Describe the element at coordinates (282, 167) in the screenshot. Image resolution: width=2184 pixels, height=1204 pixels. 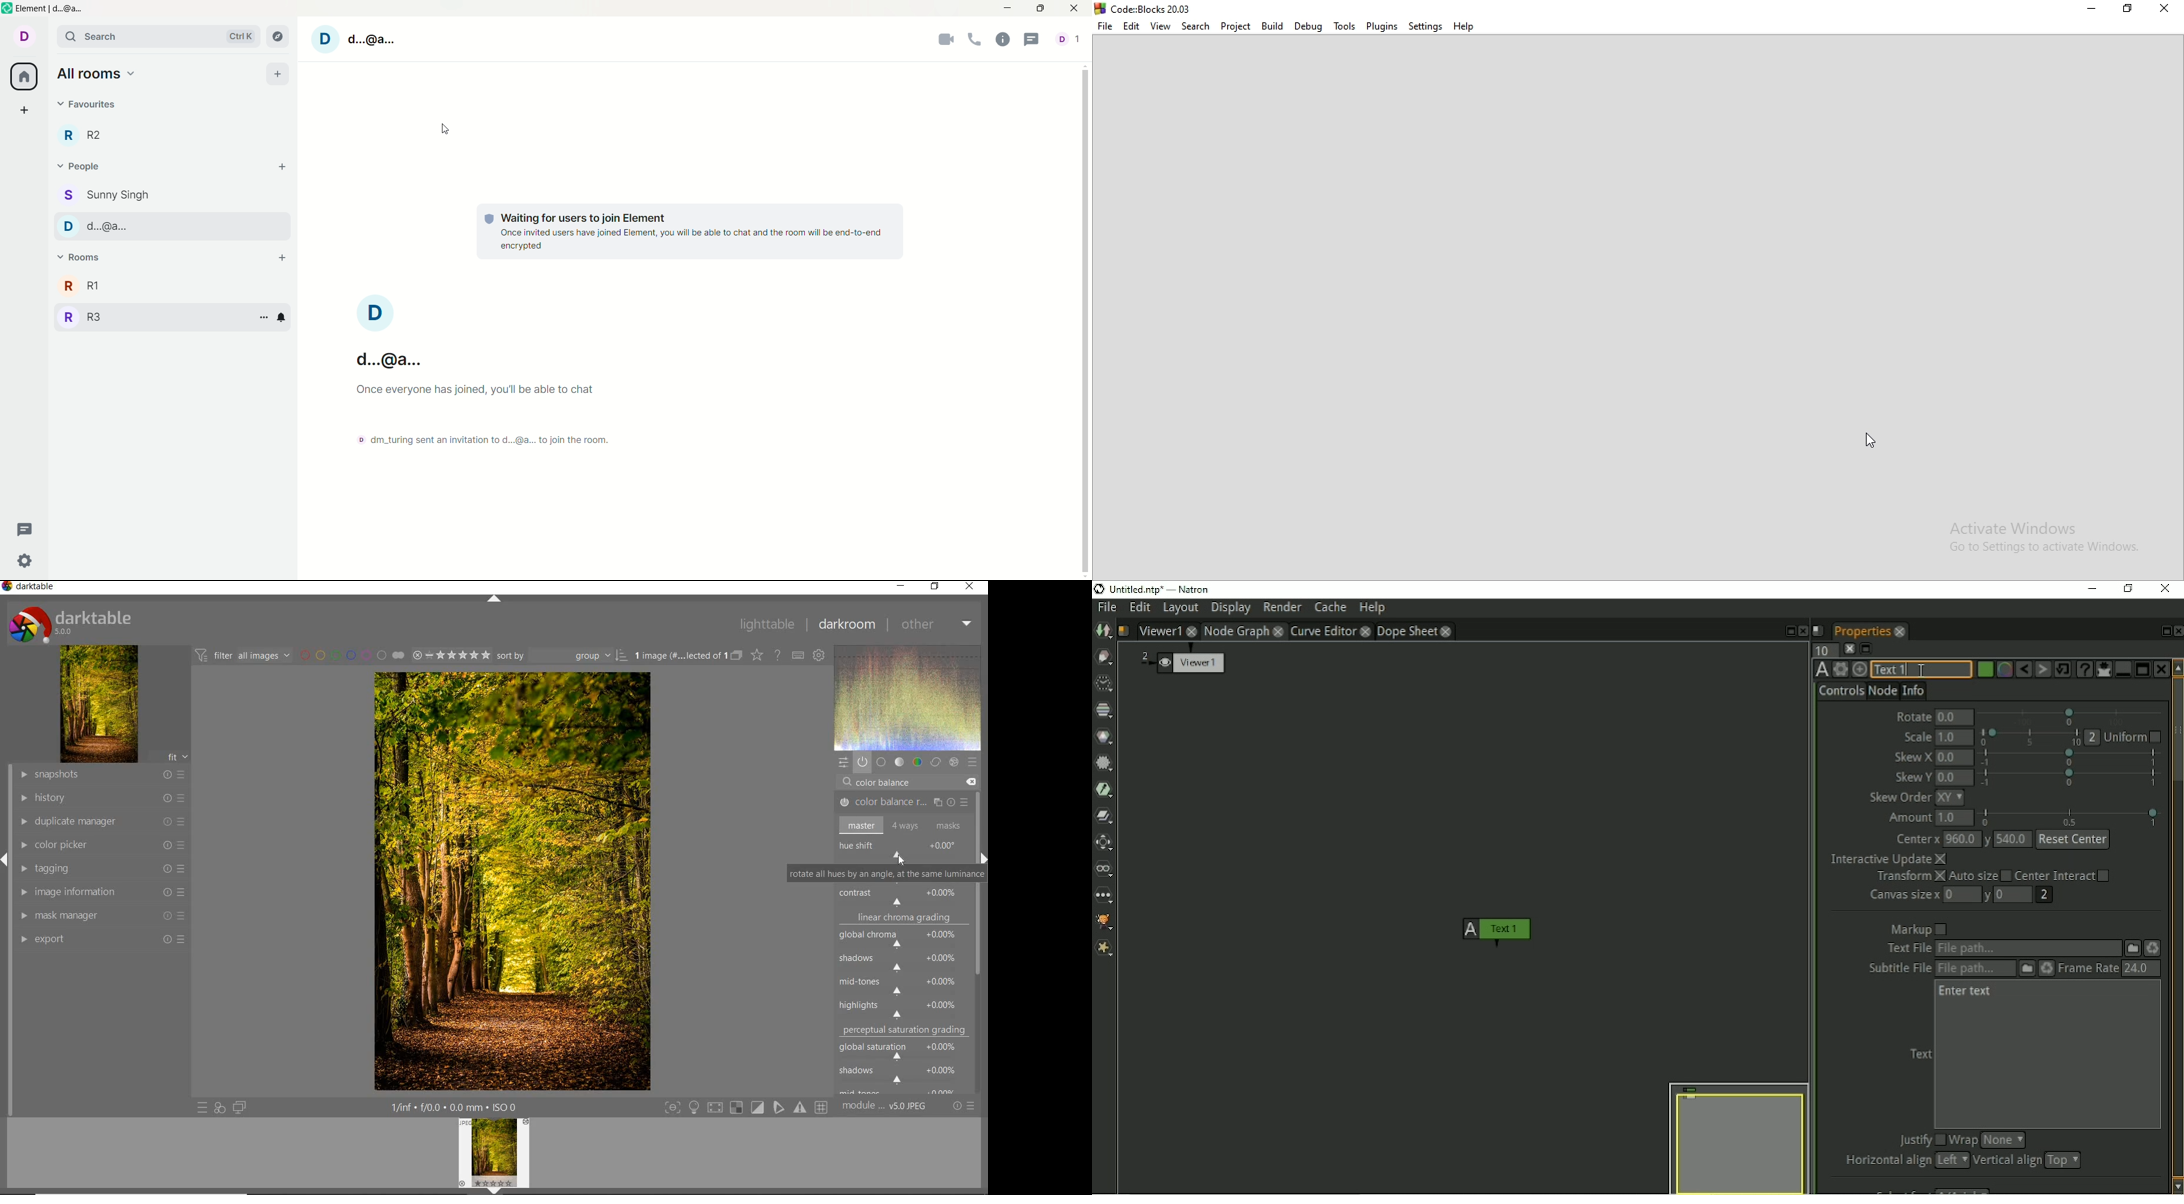
I see `start chat` at that location.